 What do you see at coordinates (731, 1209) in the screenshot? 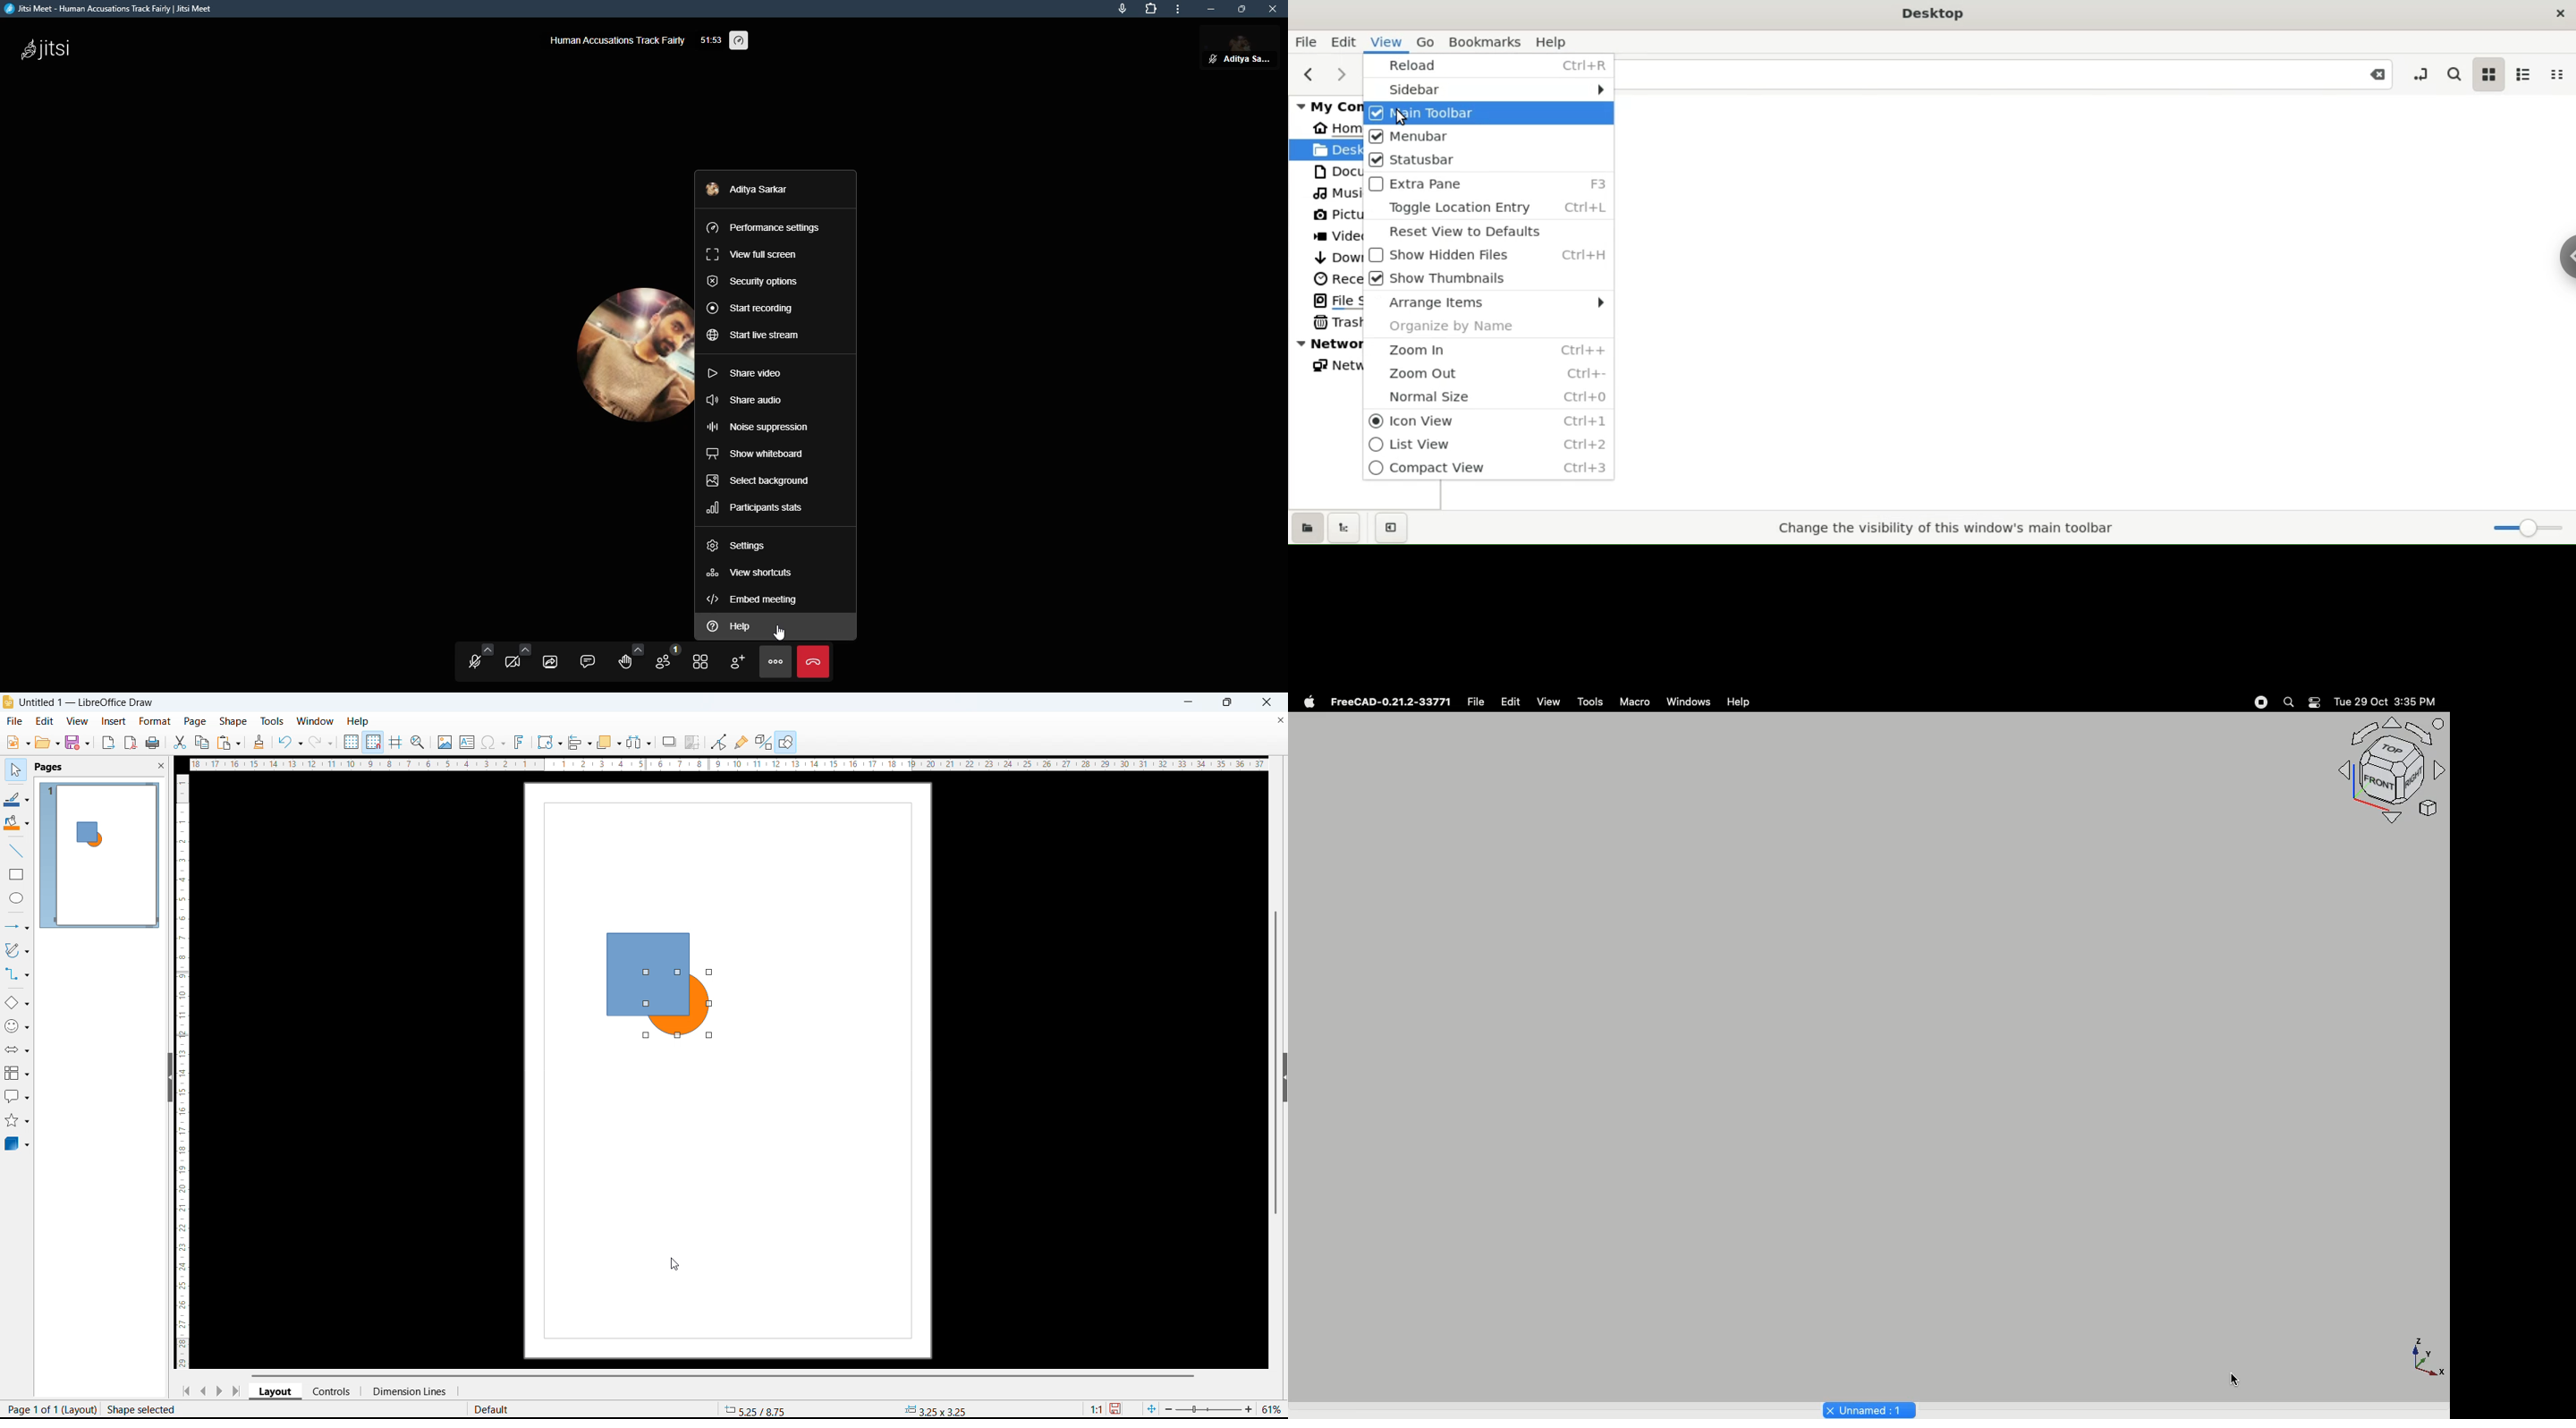
I see `page ` at bounding box center [731, 1209].